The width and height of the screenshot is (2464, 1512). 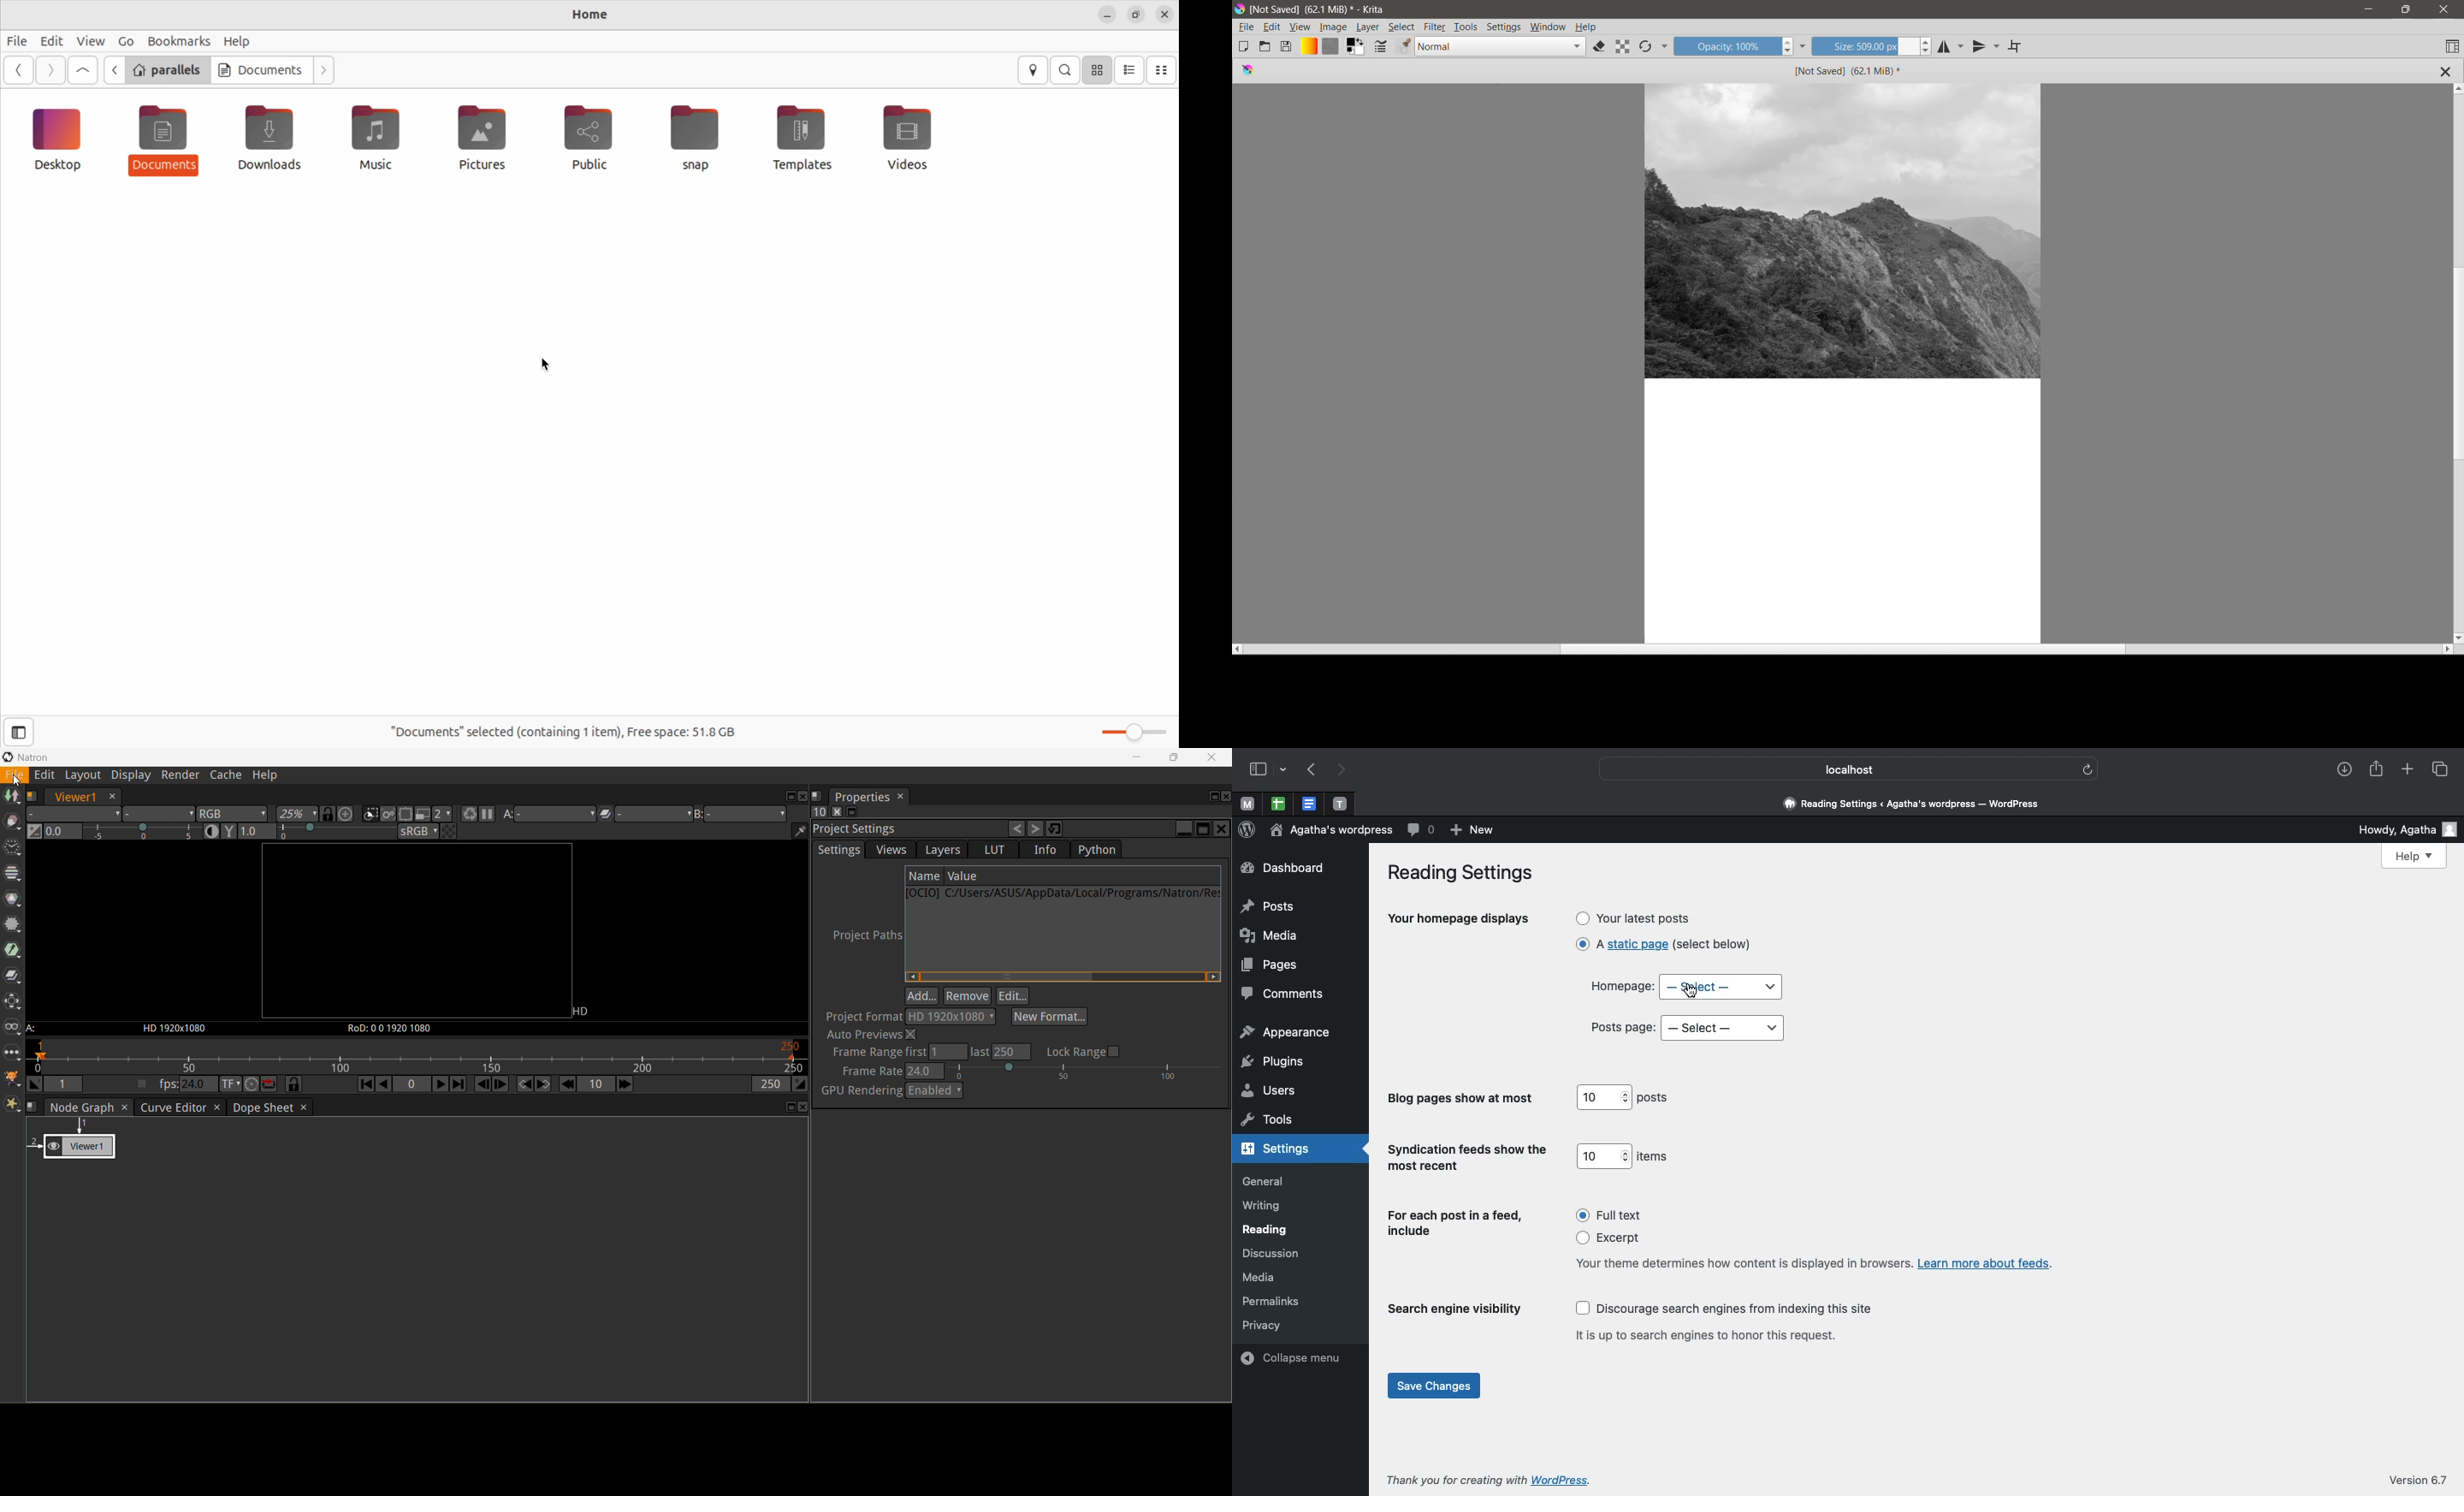 What do you see at coordinates (1986, 47) in the screenshot?
I see `Vertical Mirror Tool` at bounding box center [1986, 47].